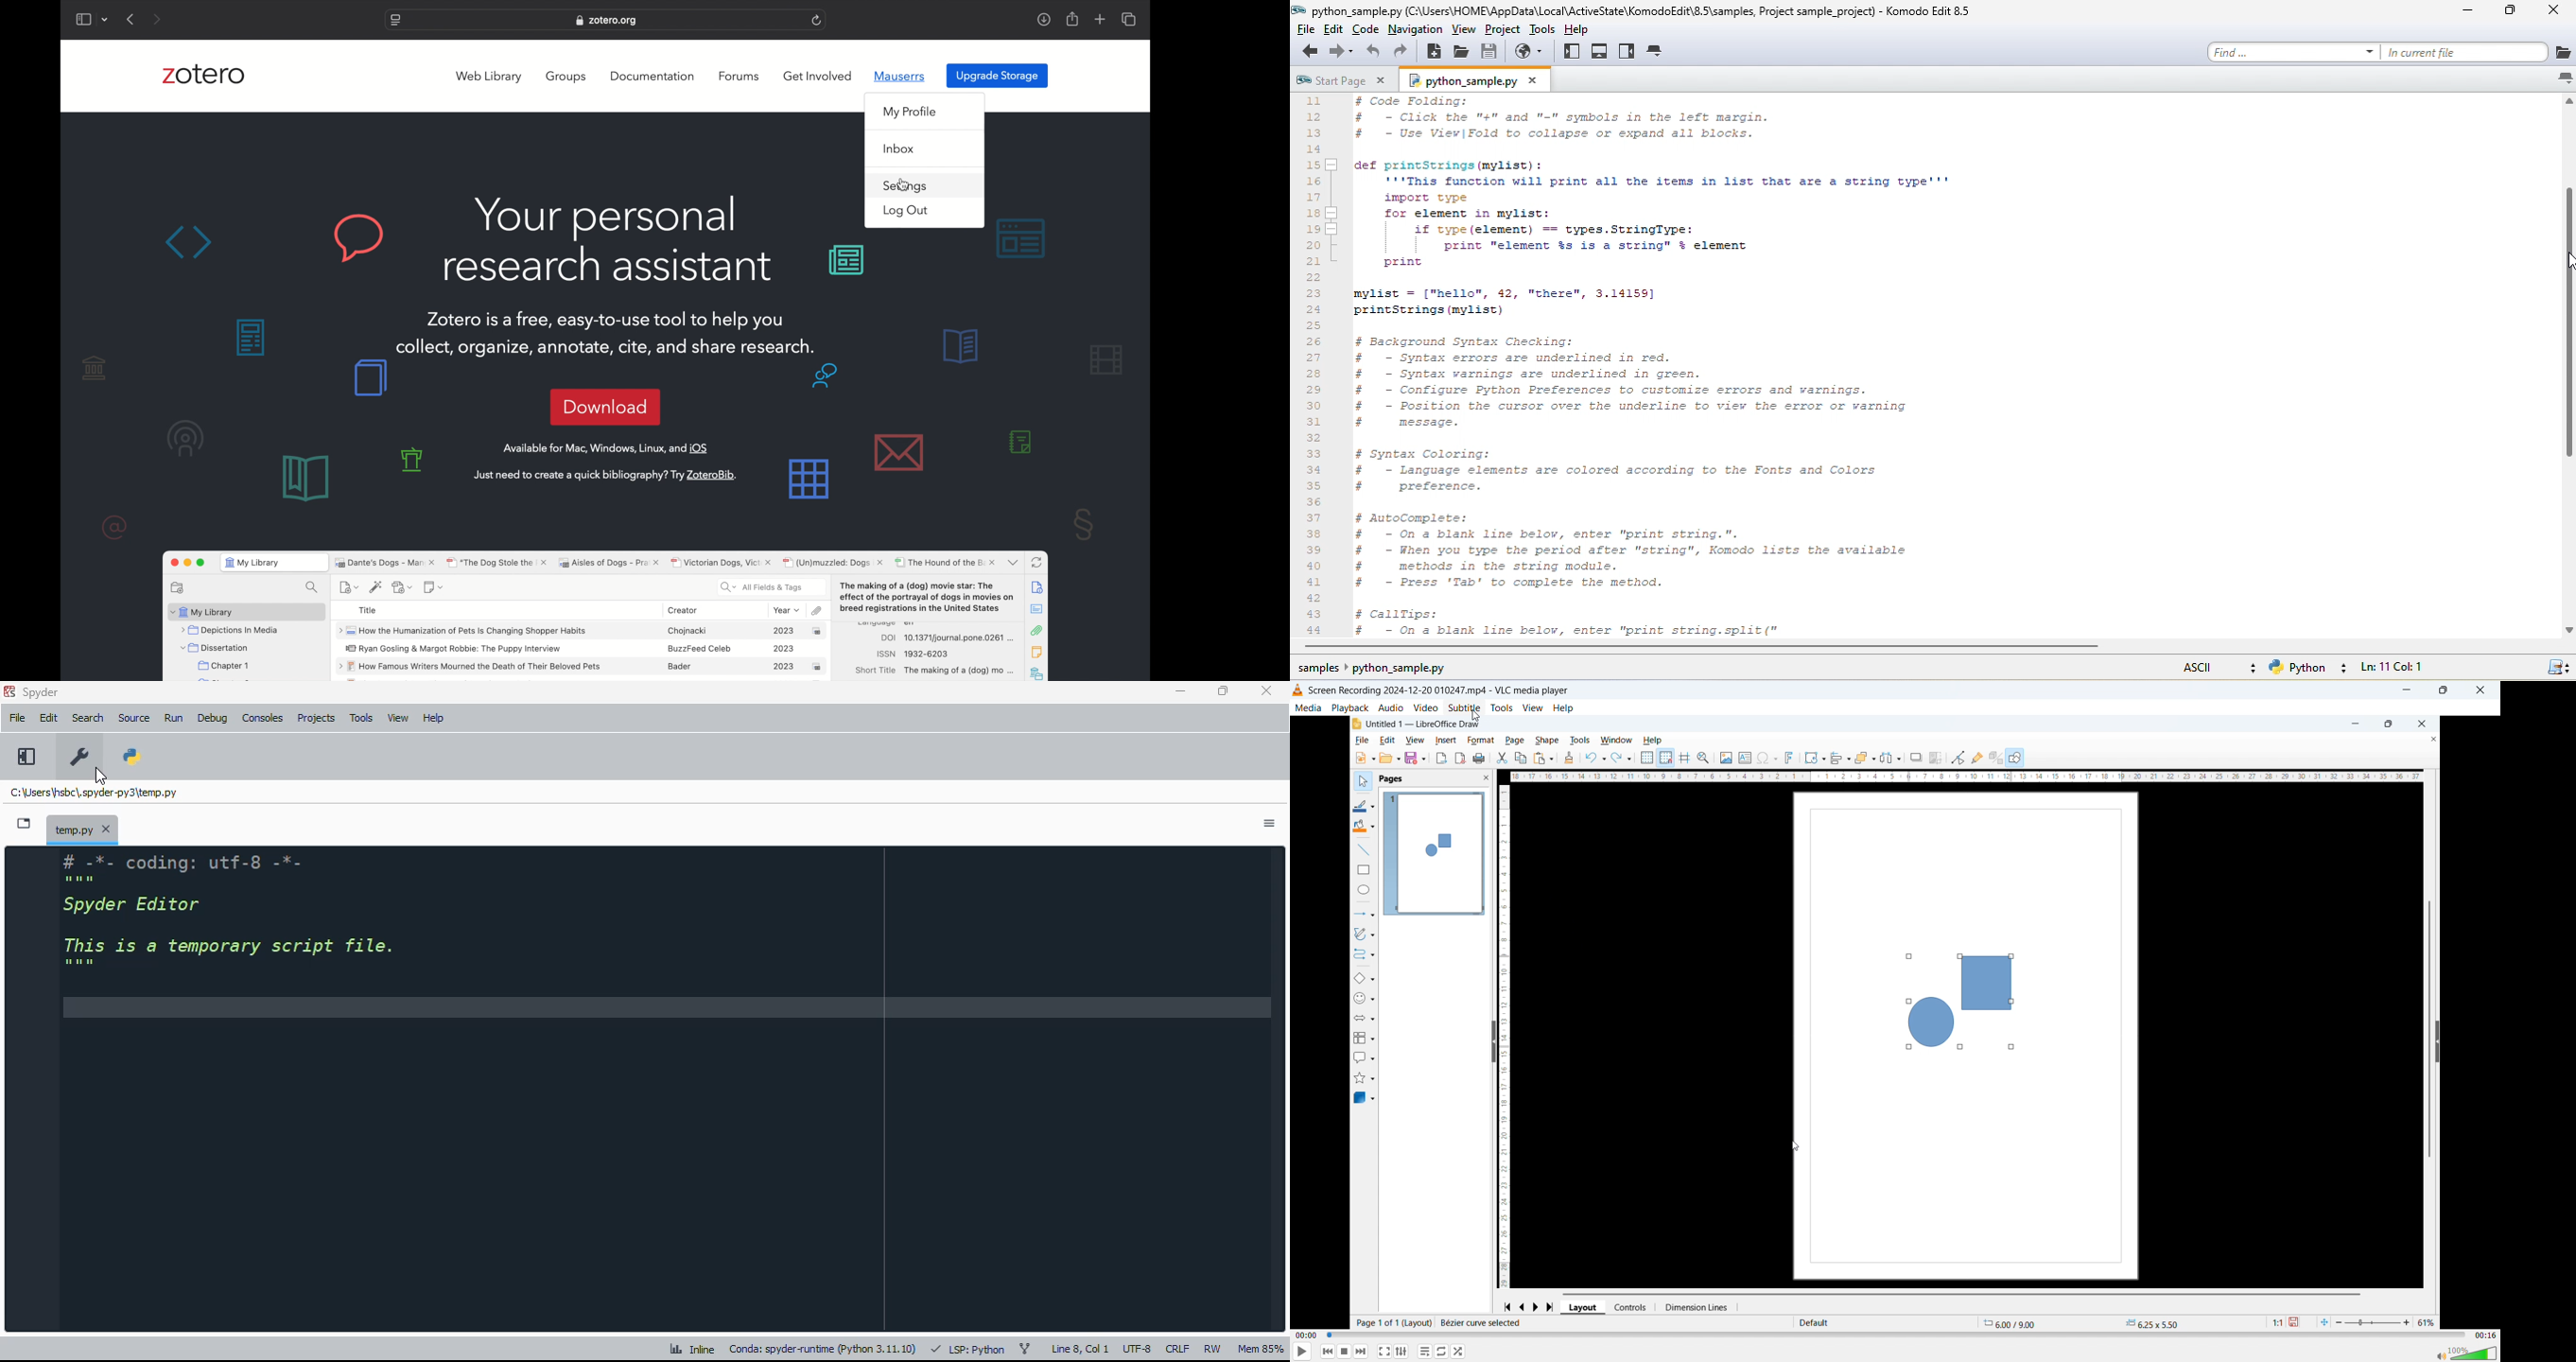 Image resolution: width=2576 pixels, height=1372 pixels. Describe the element at coordinates (41, 692) in the screenshot. I see `spyder` at that location.